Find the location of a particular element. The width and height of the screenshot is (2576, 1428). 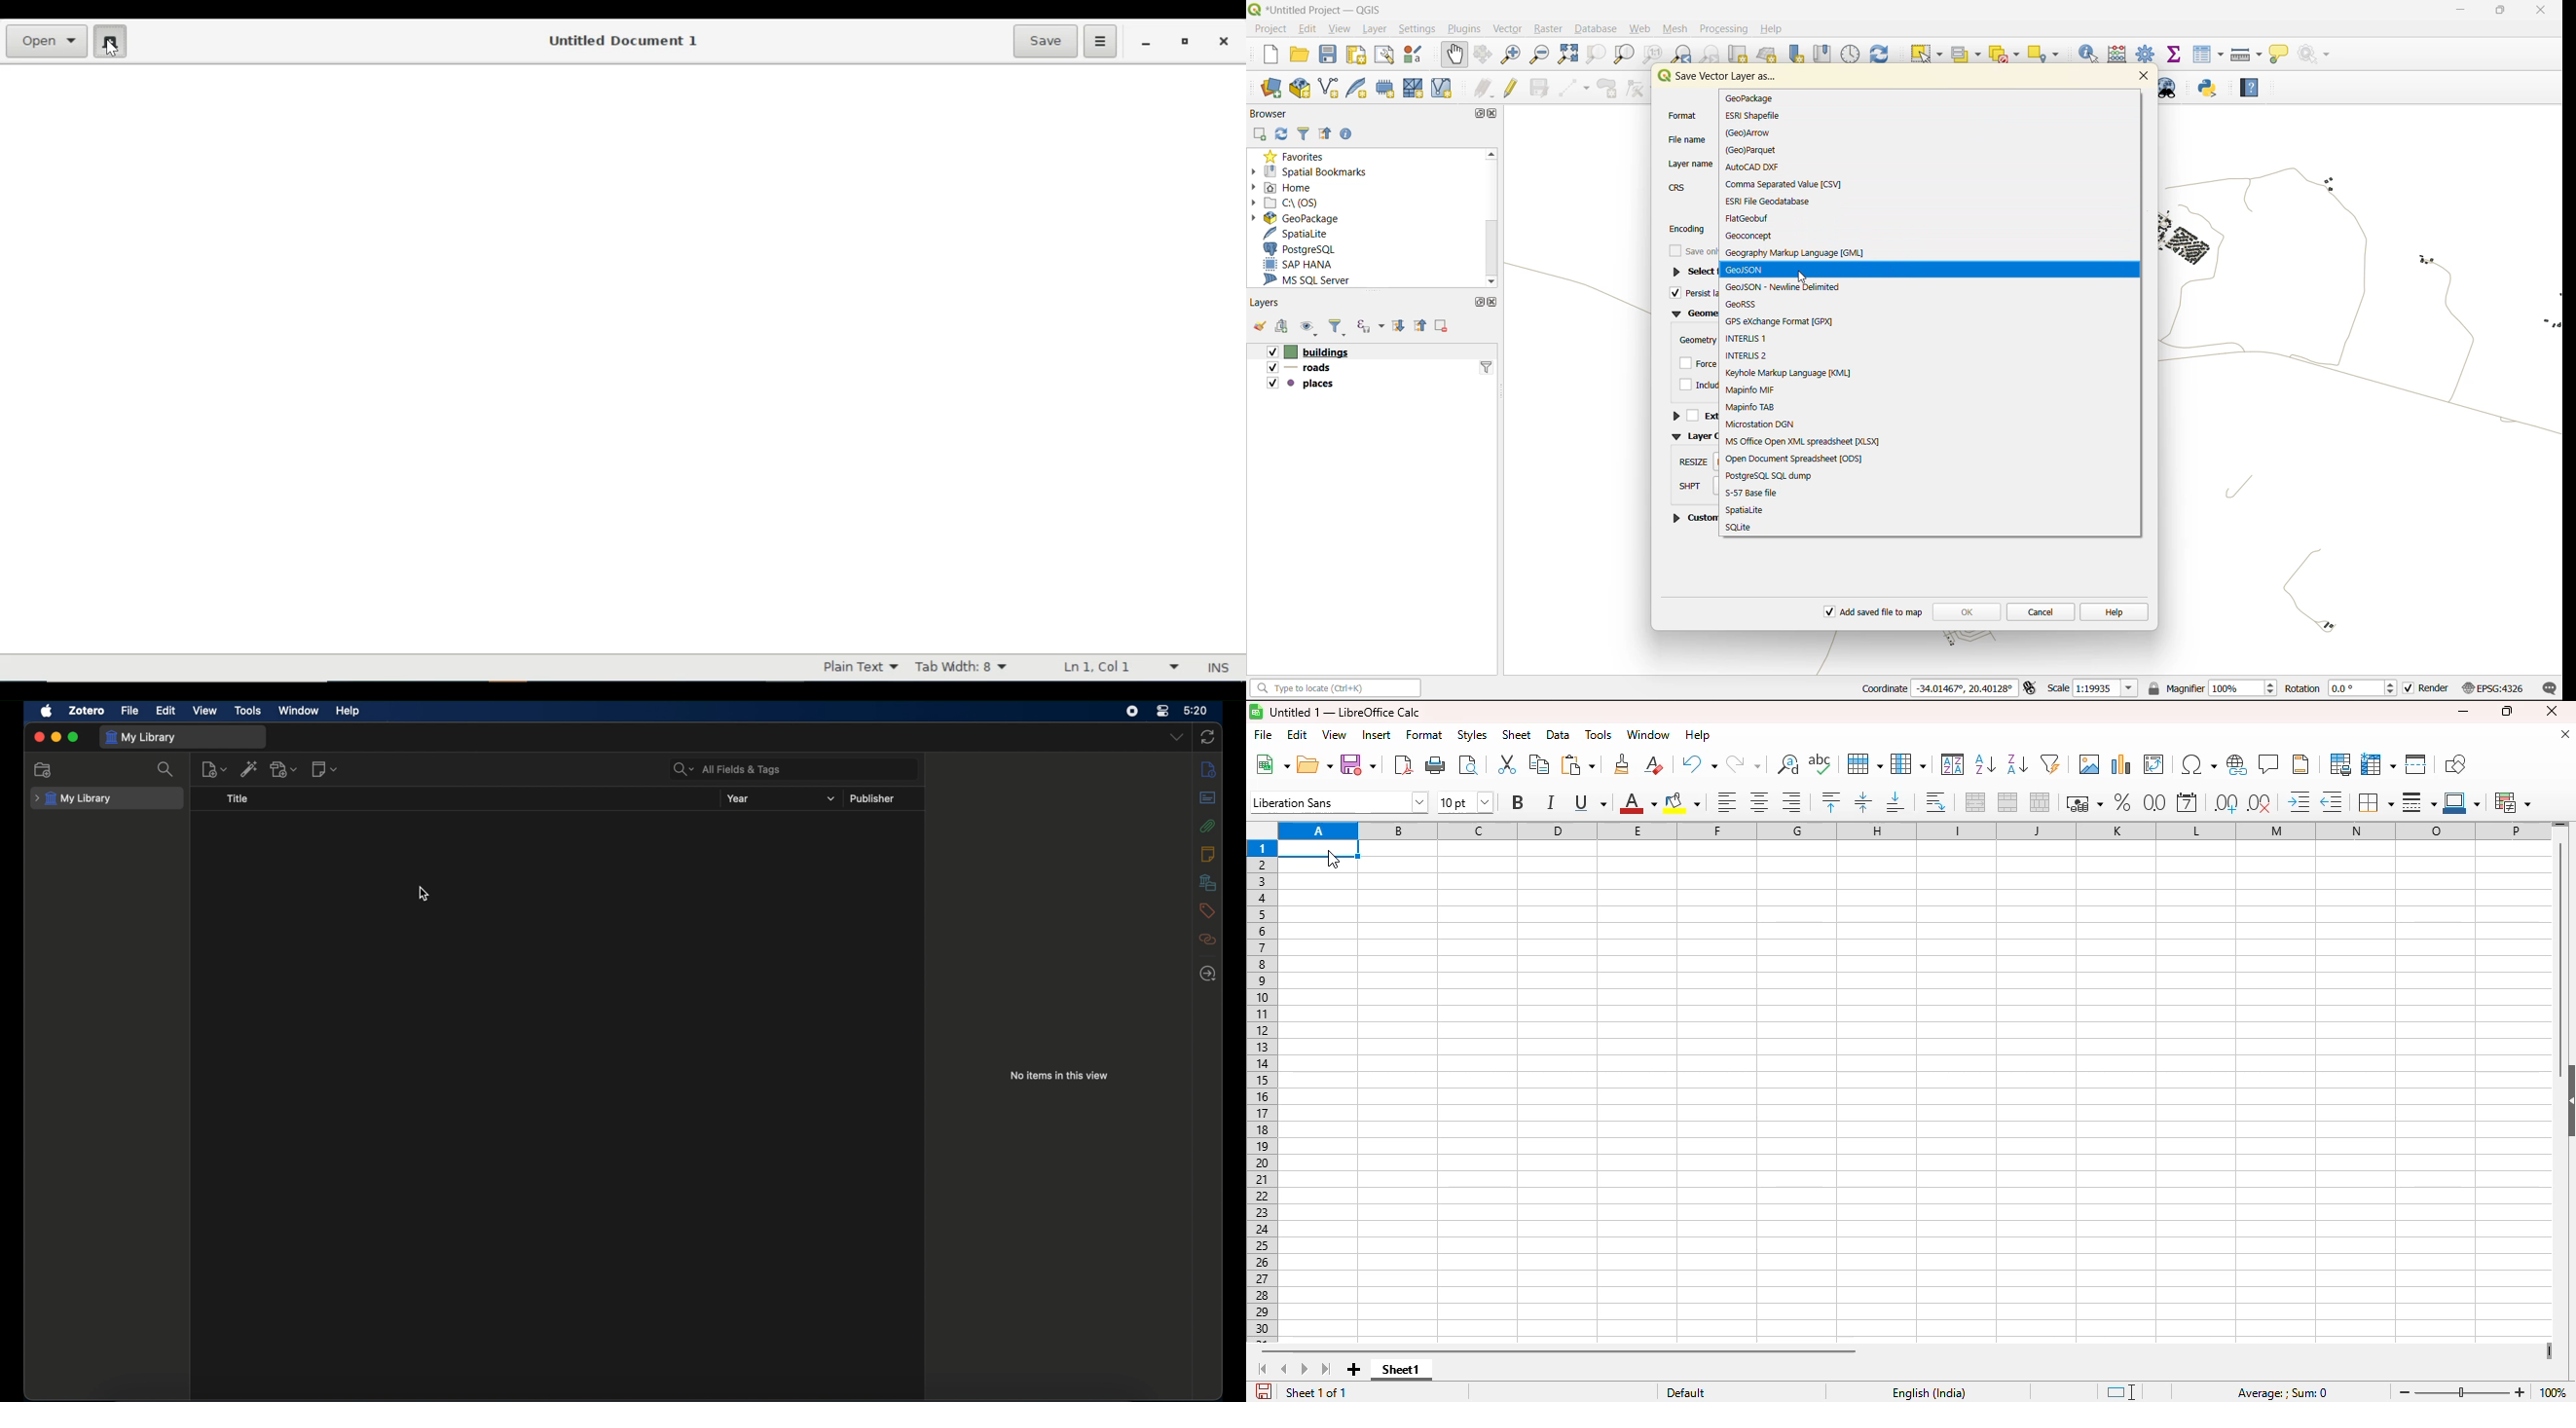

print layout is located at coordinates (1358, 56).